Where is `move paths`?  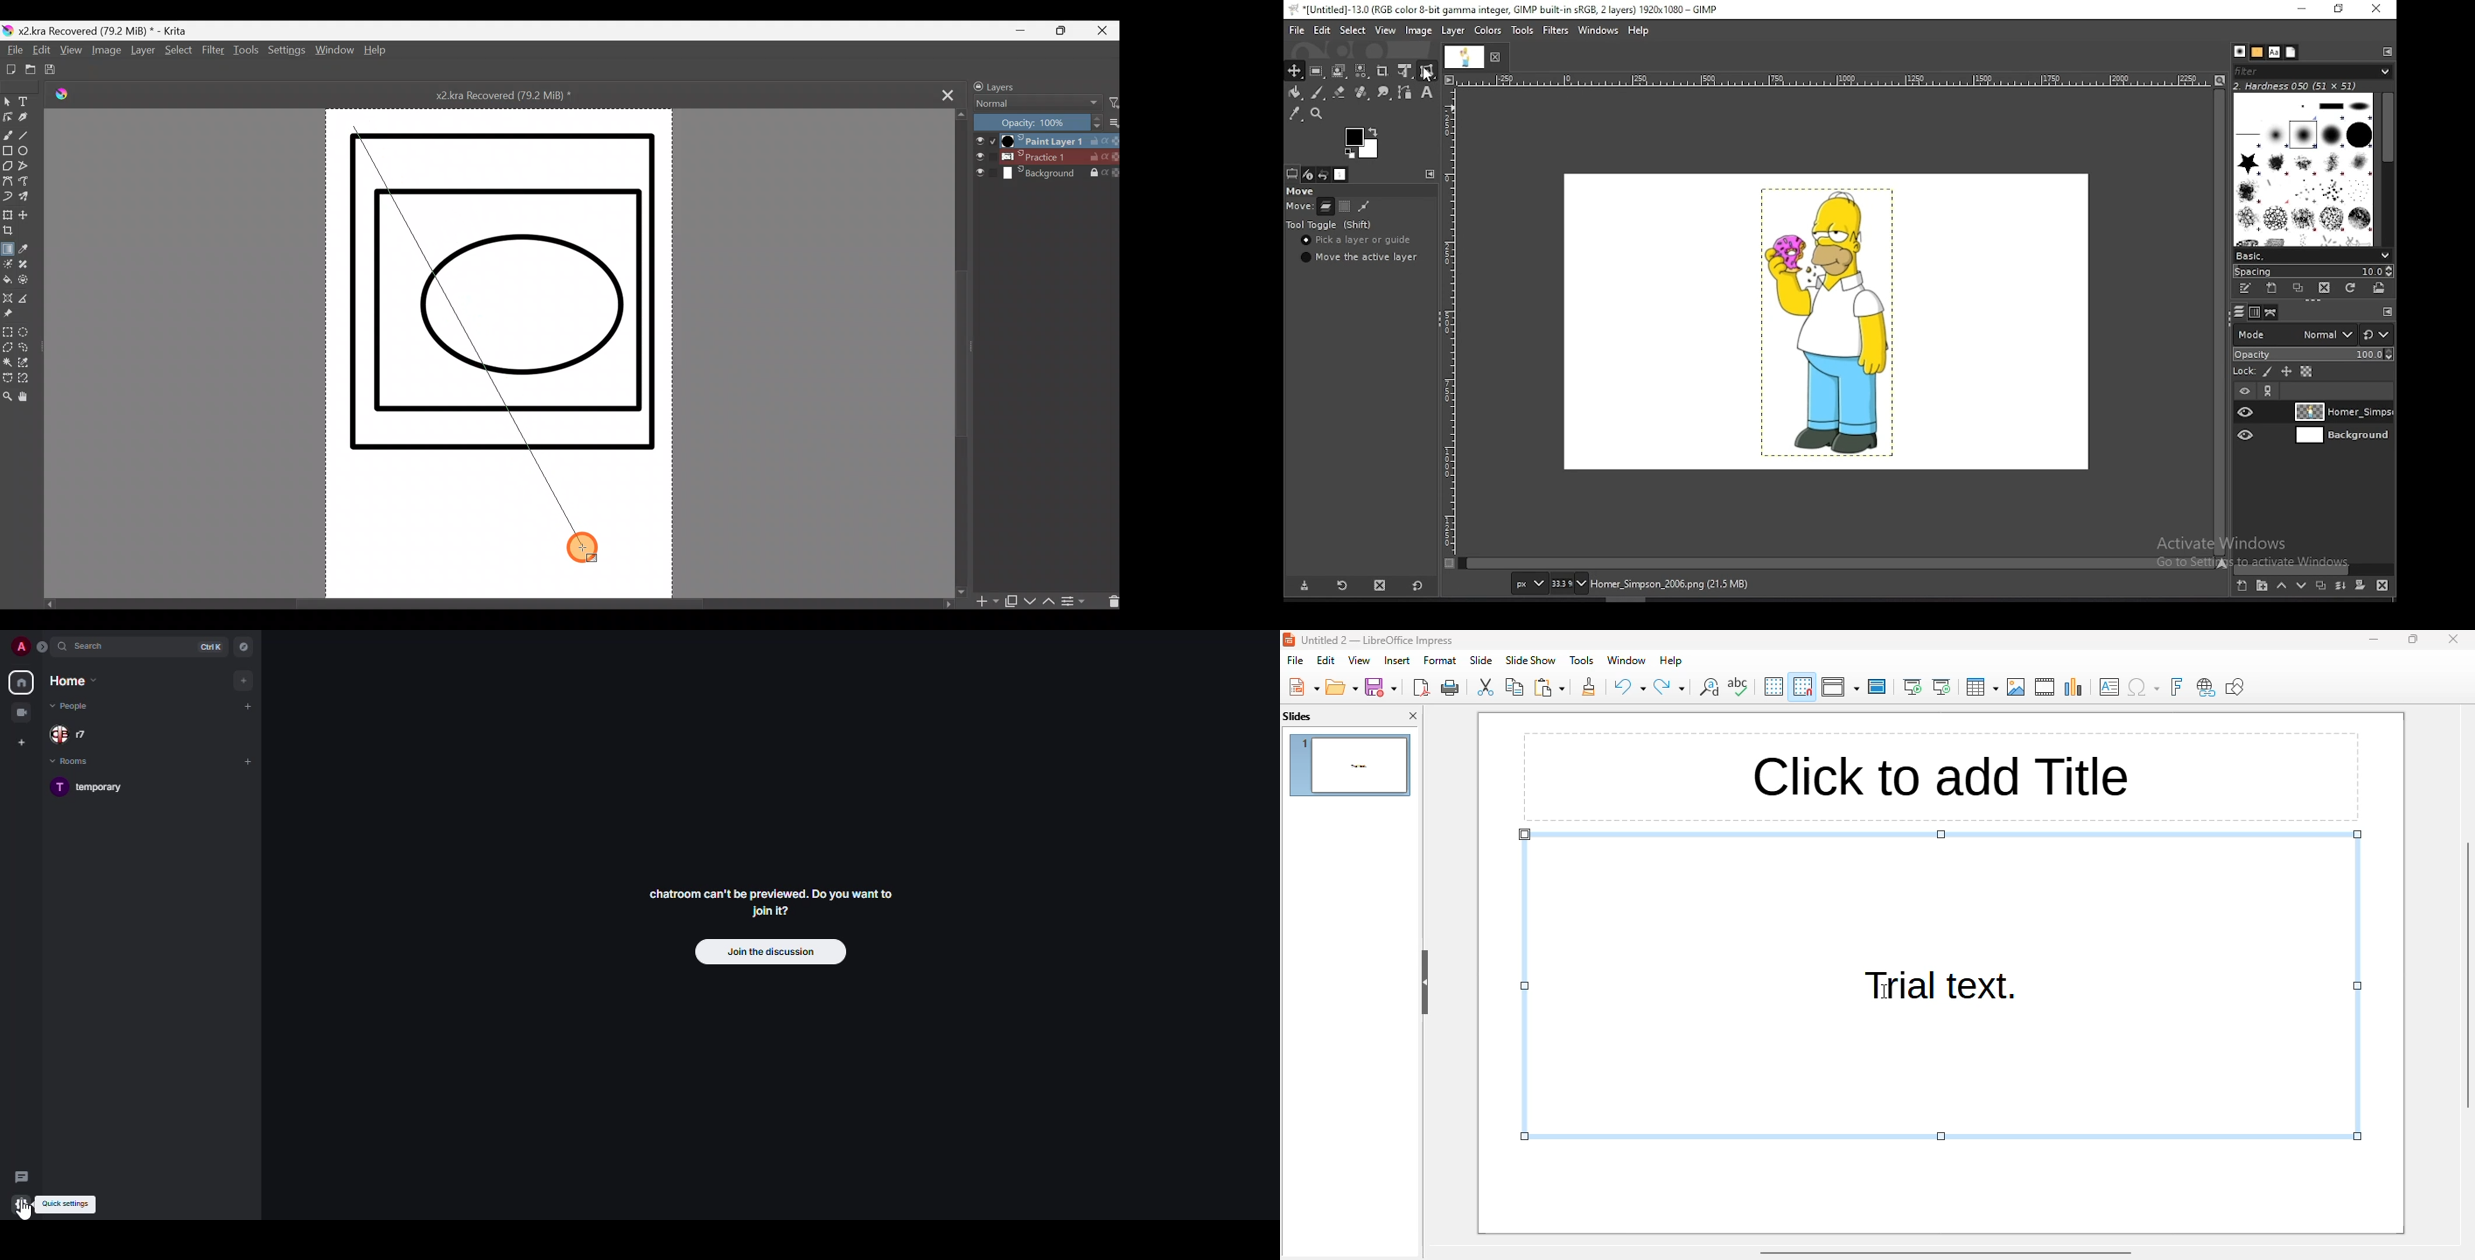 move paths is located at coordinates (1363, 206).